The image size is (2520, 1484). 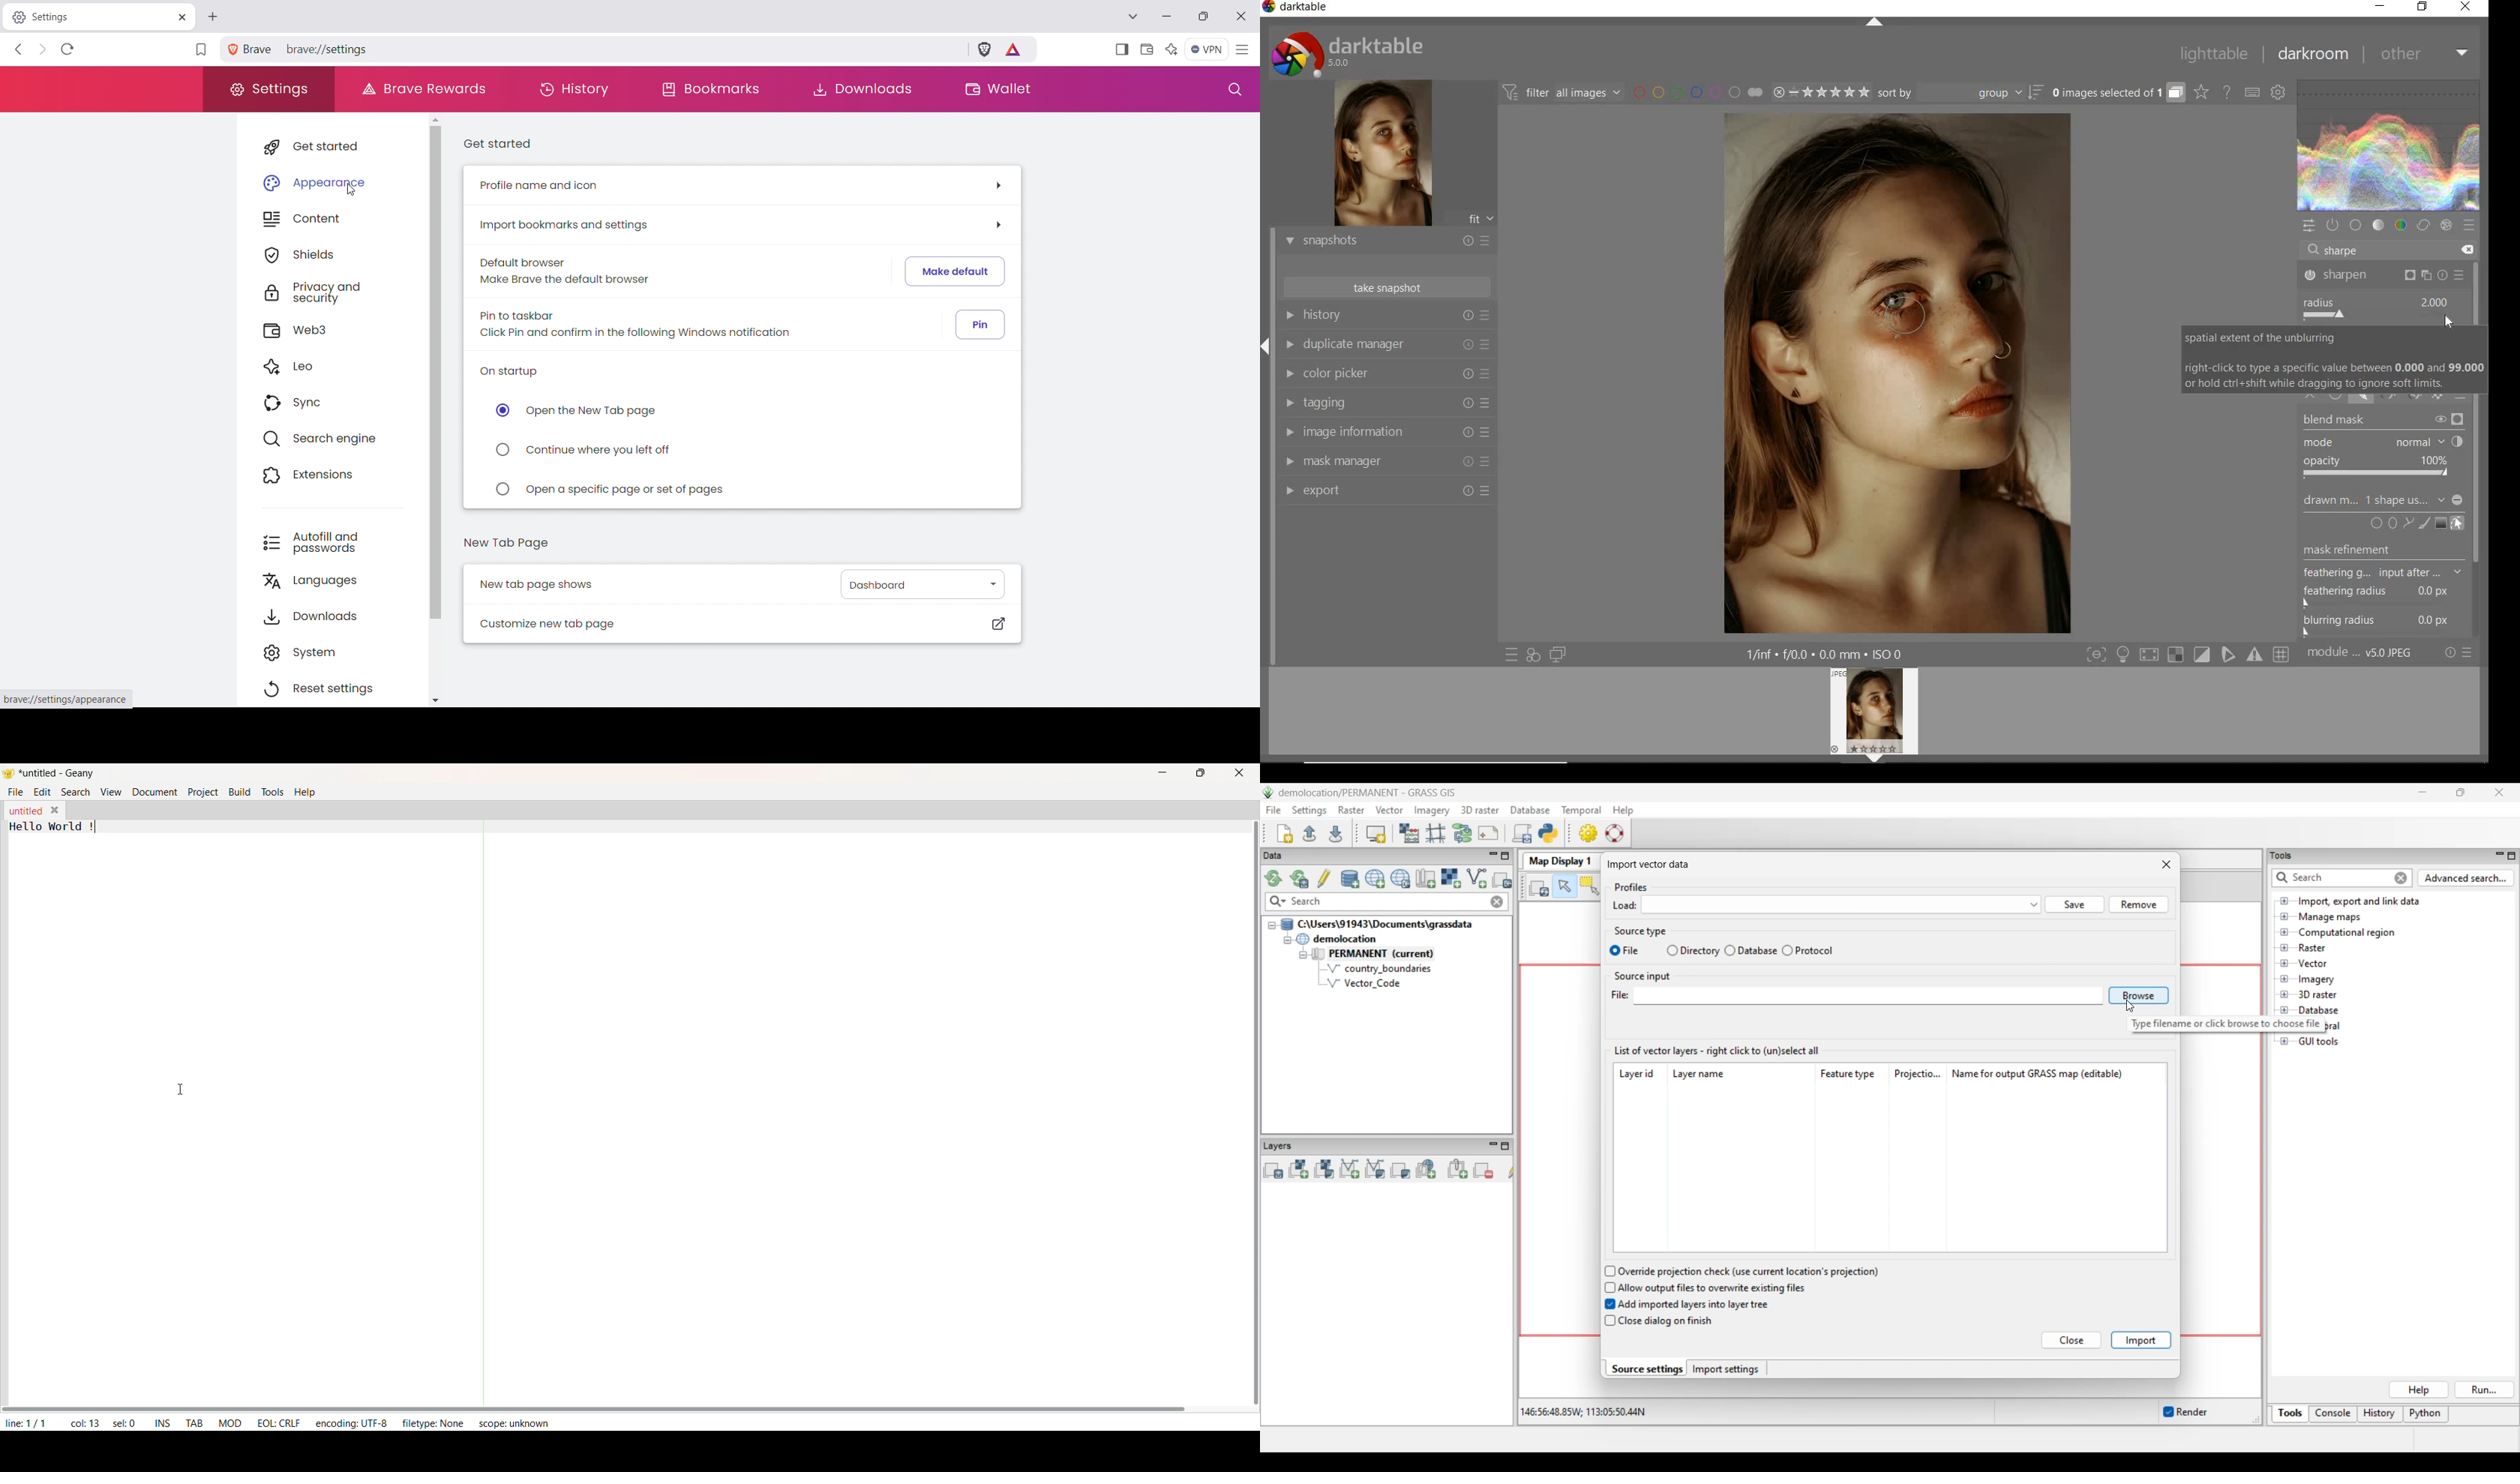 What do you see at coordinates (2389, 550) in the screenshot?
I see `MASK REFINEMENT` at bounding box center [2389, 550].